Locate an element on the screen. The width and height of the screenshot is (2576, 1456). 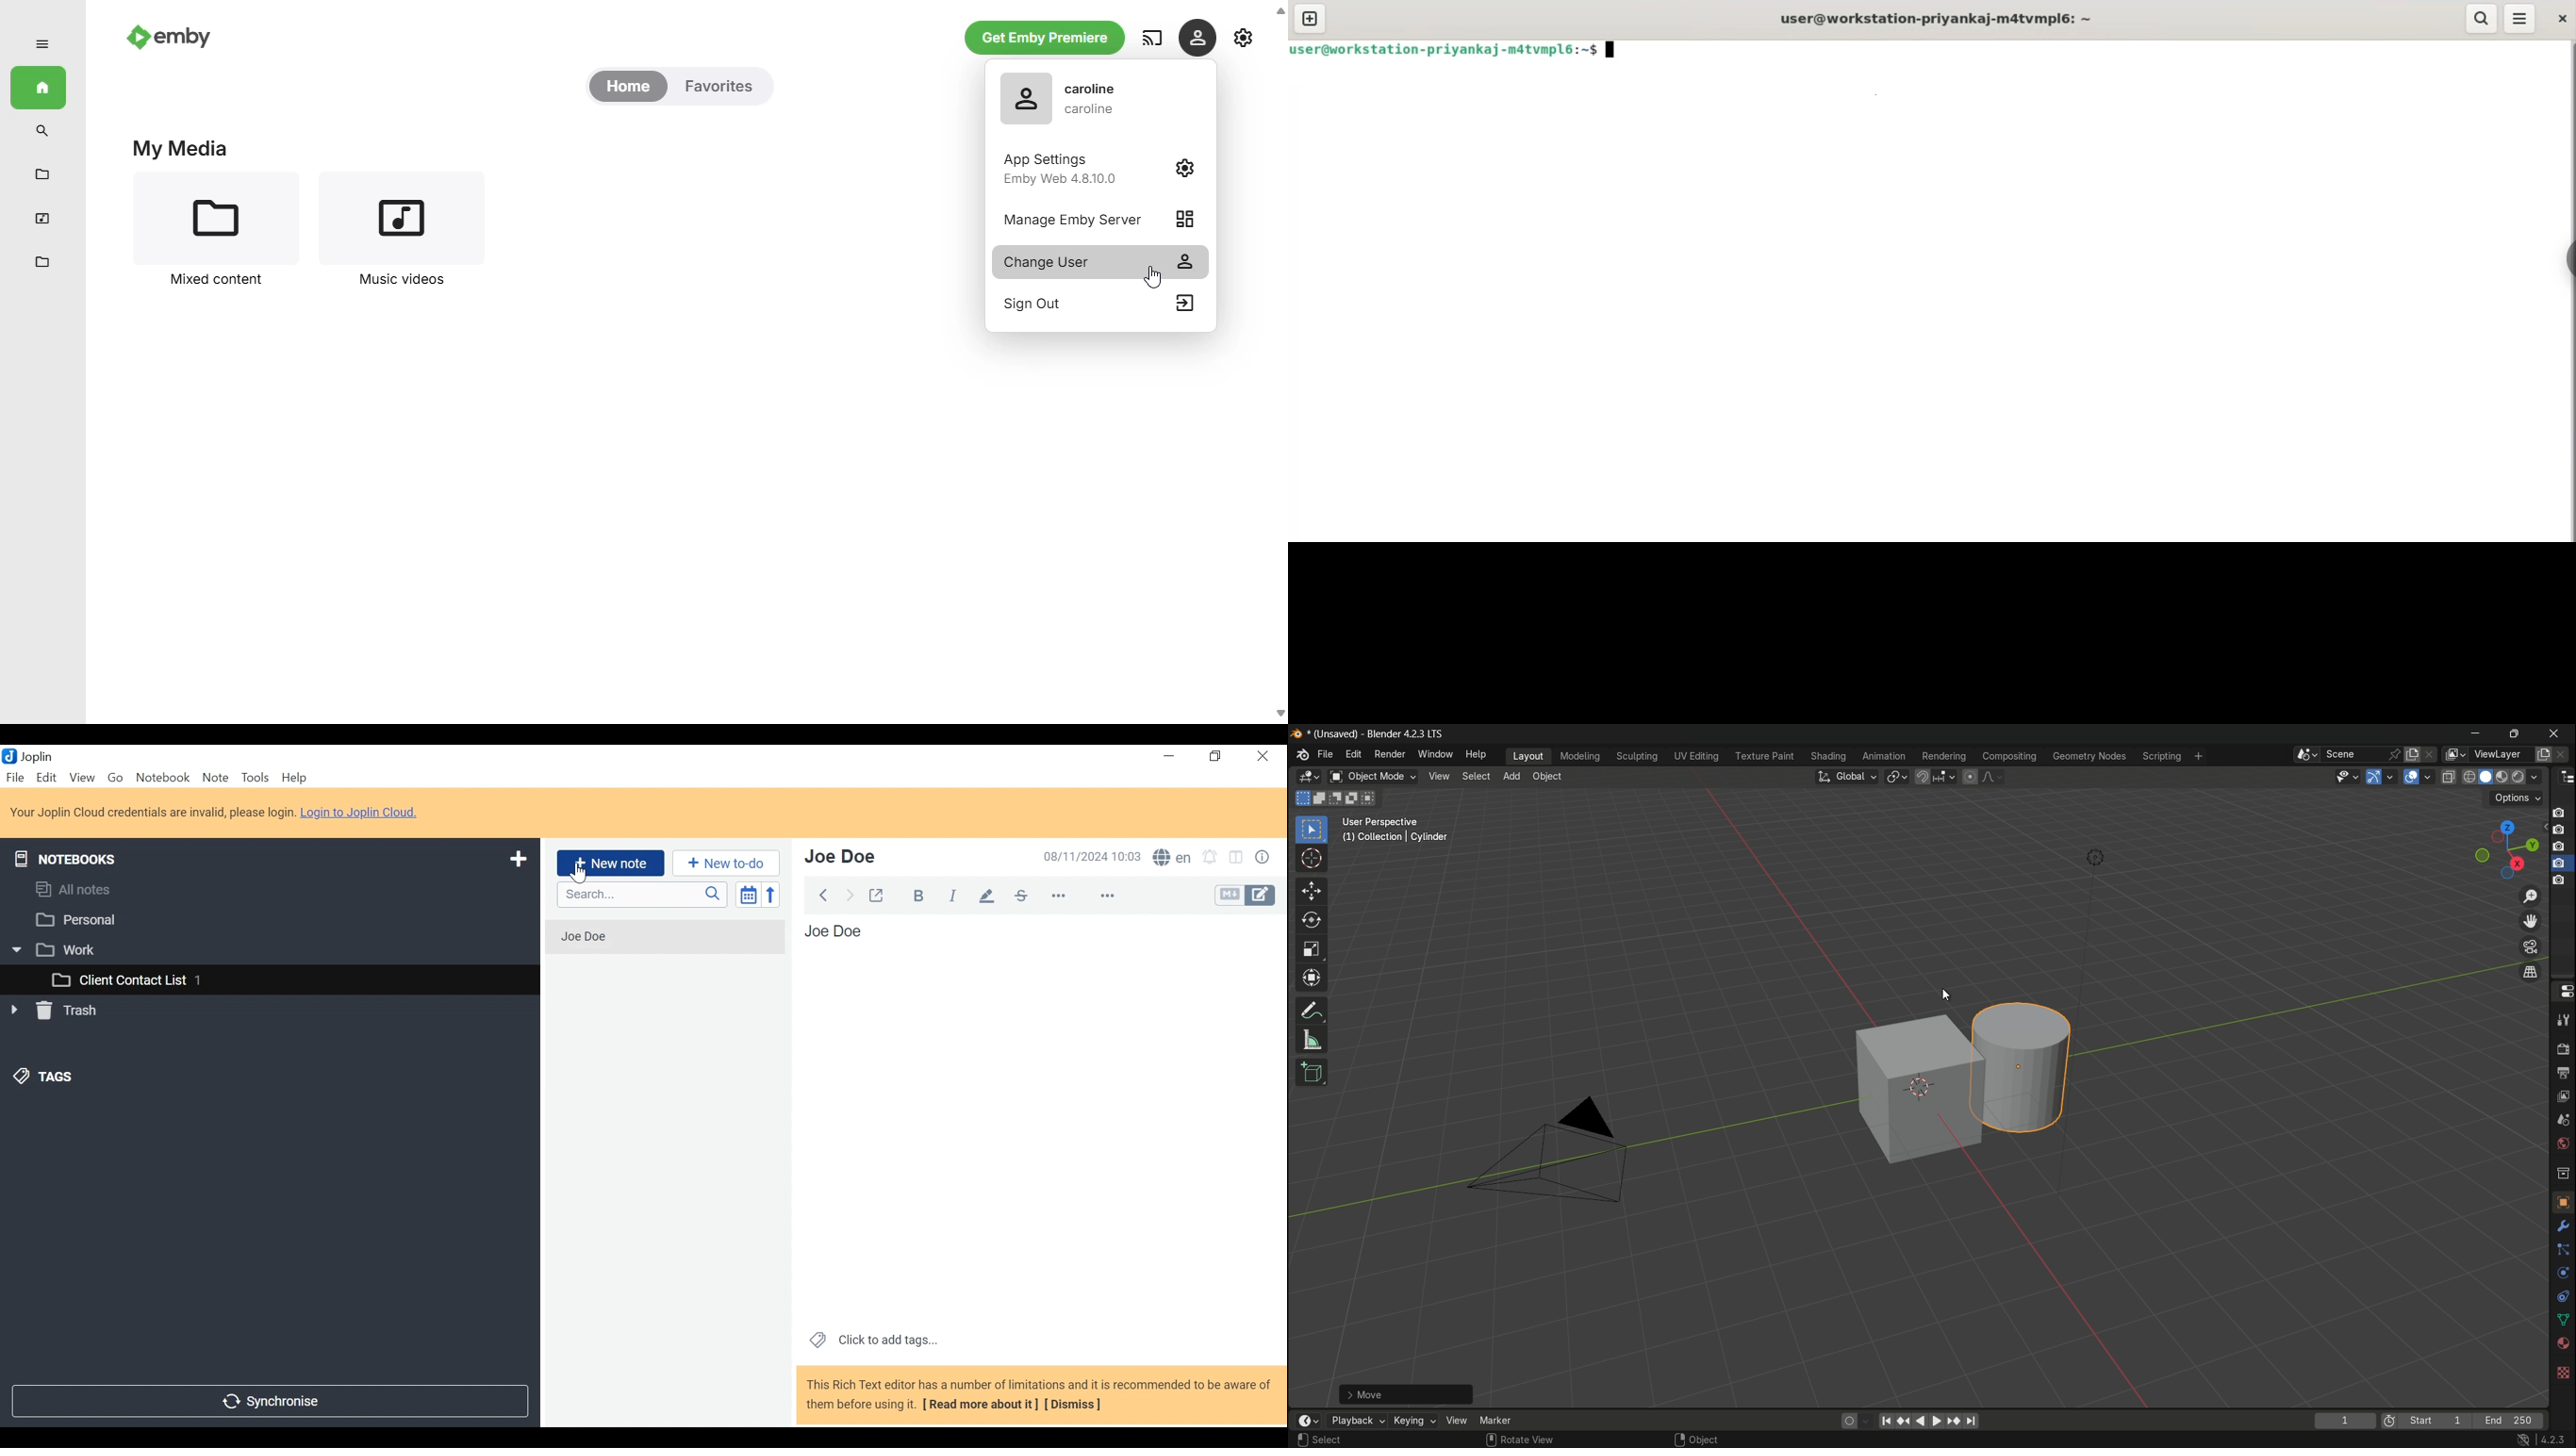
Help is located at coordinates (292, 778).